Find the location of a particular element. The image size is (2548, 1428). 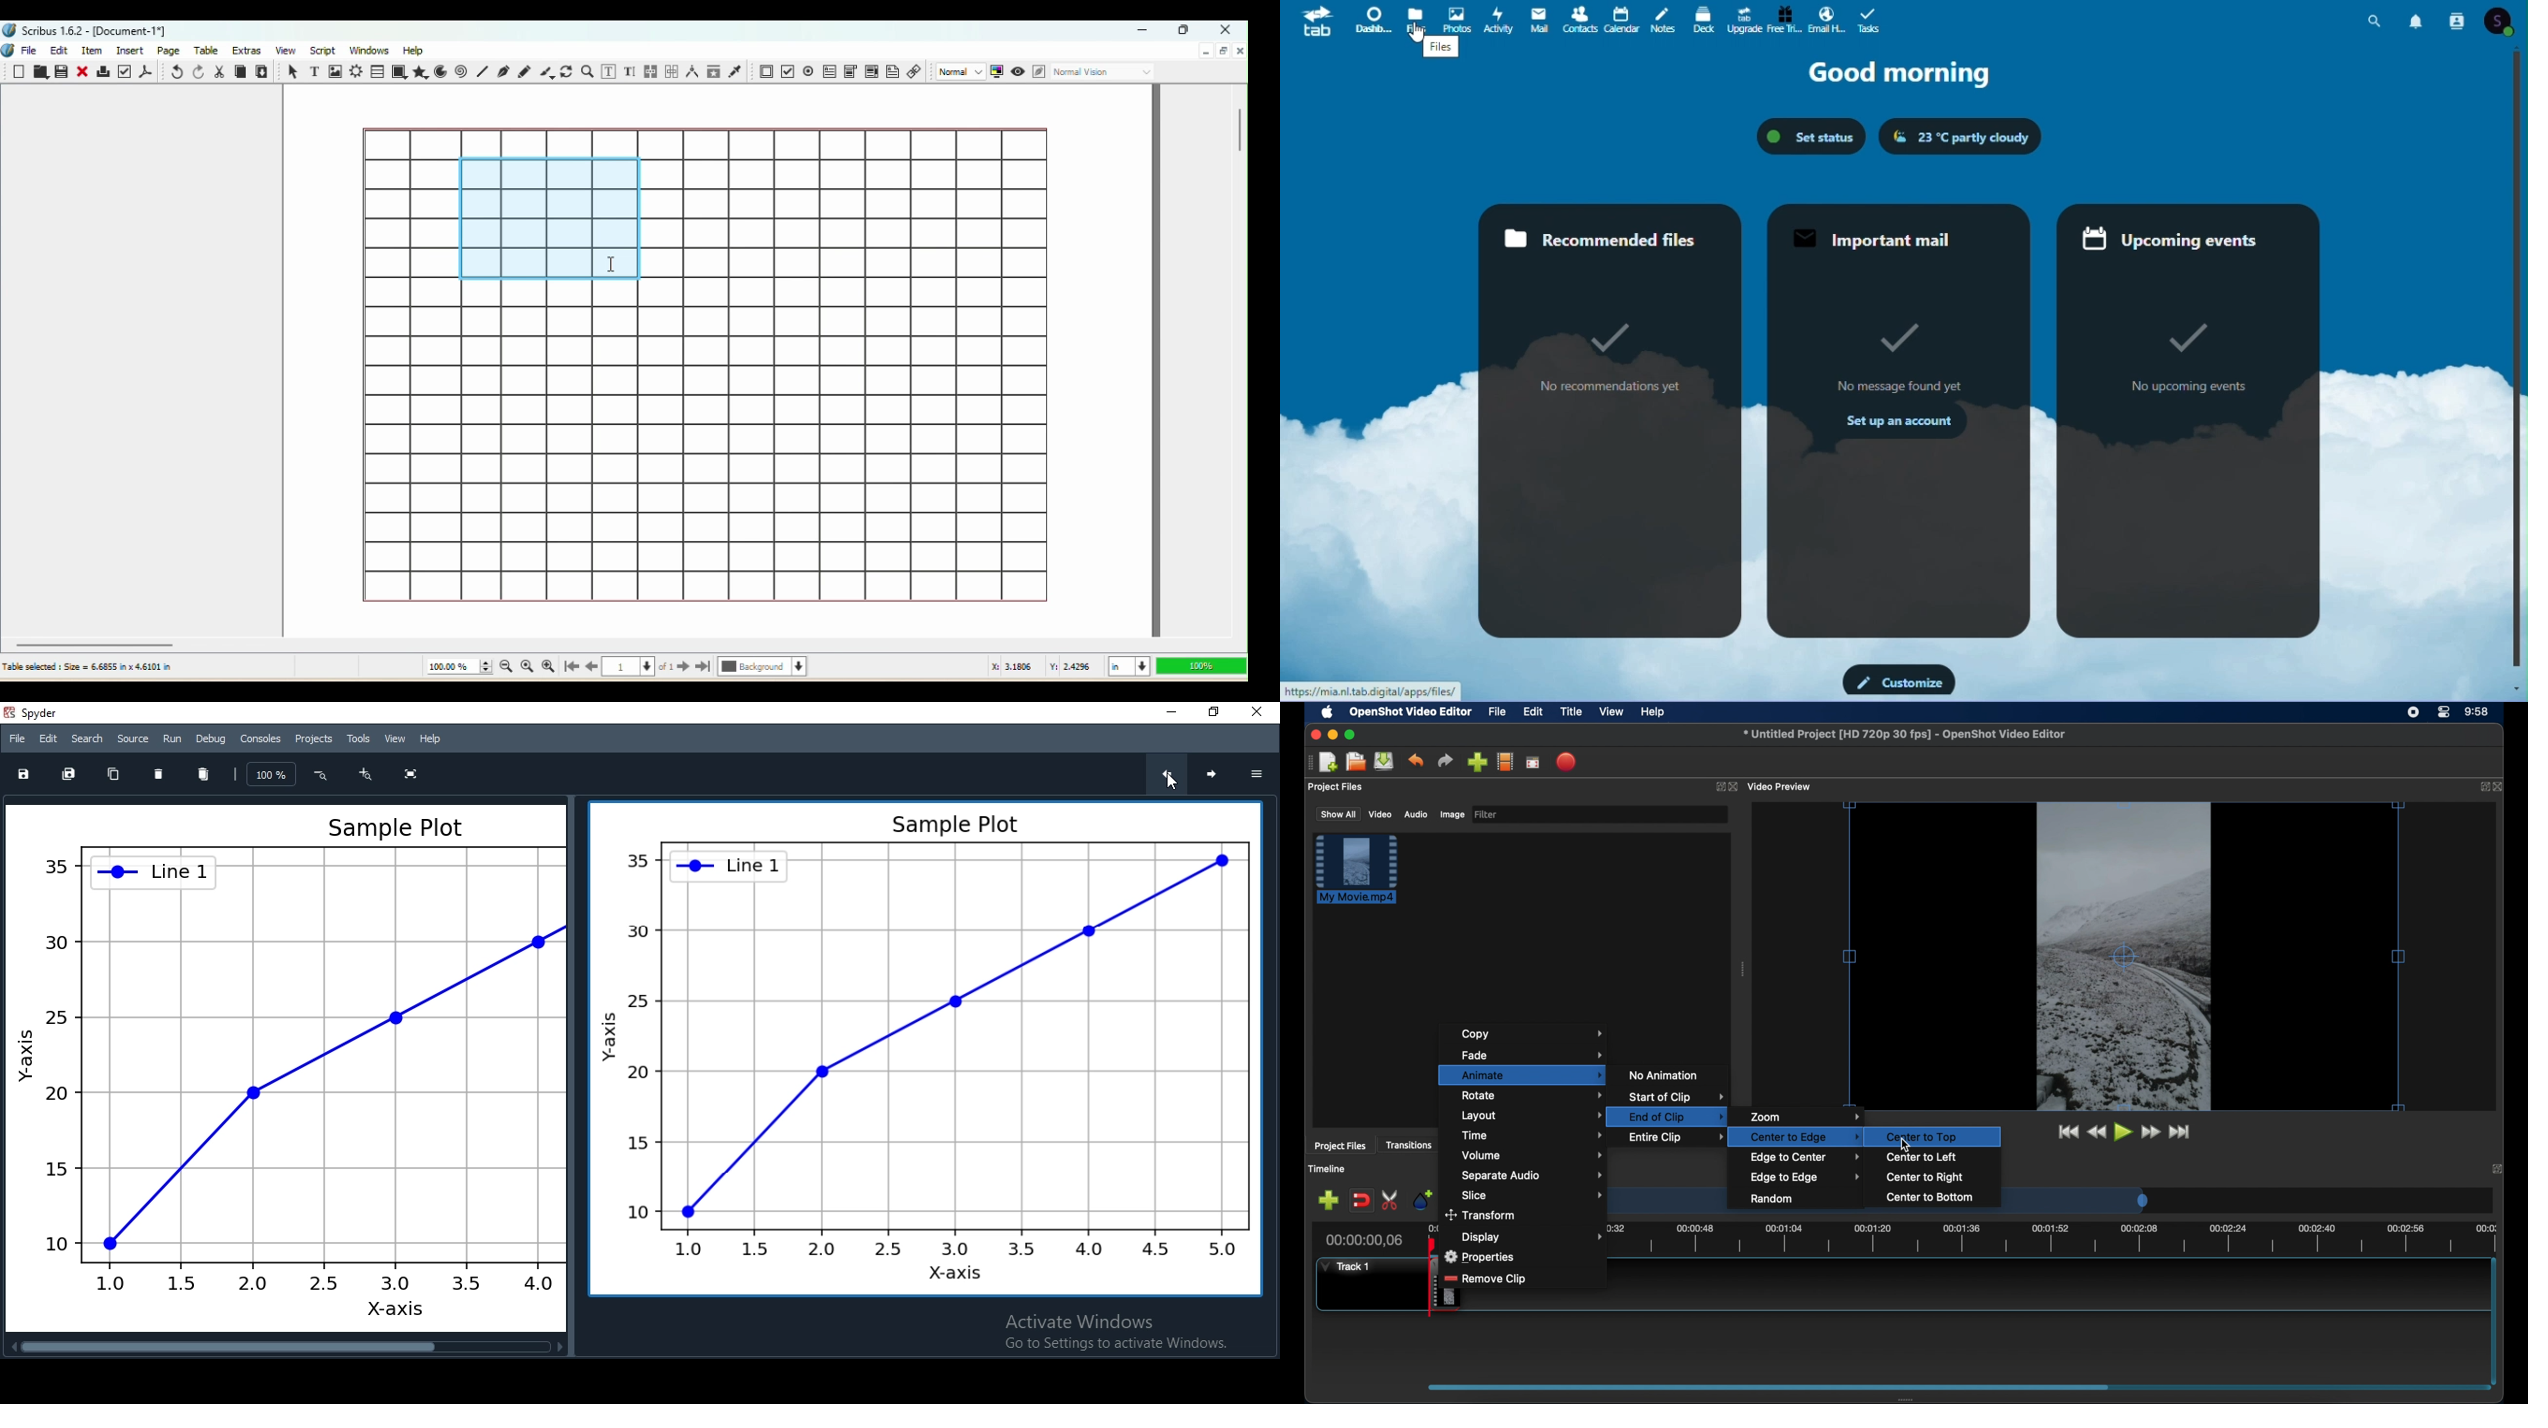

notes is located at coordinates (1661, 21).